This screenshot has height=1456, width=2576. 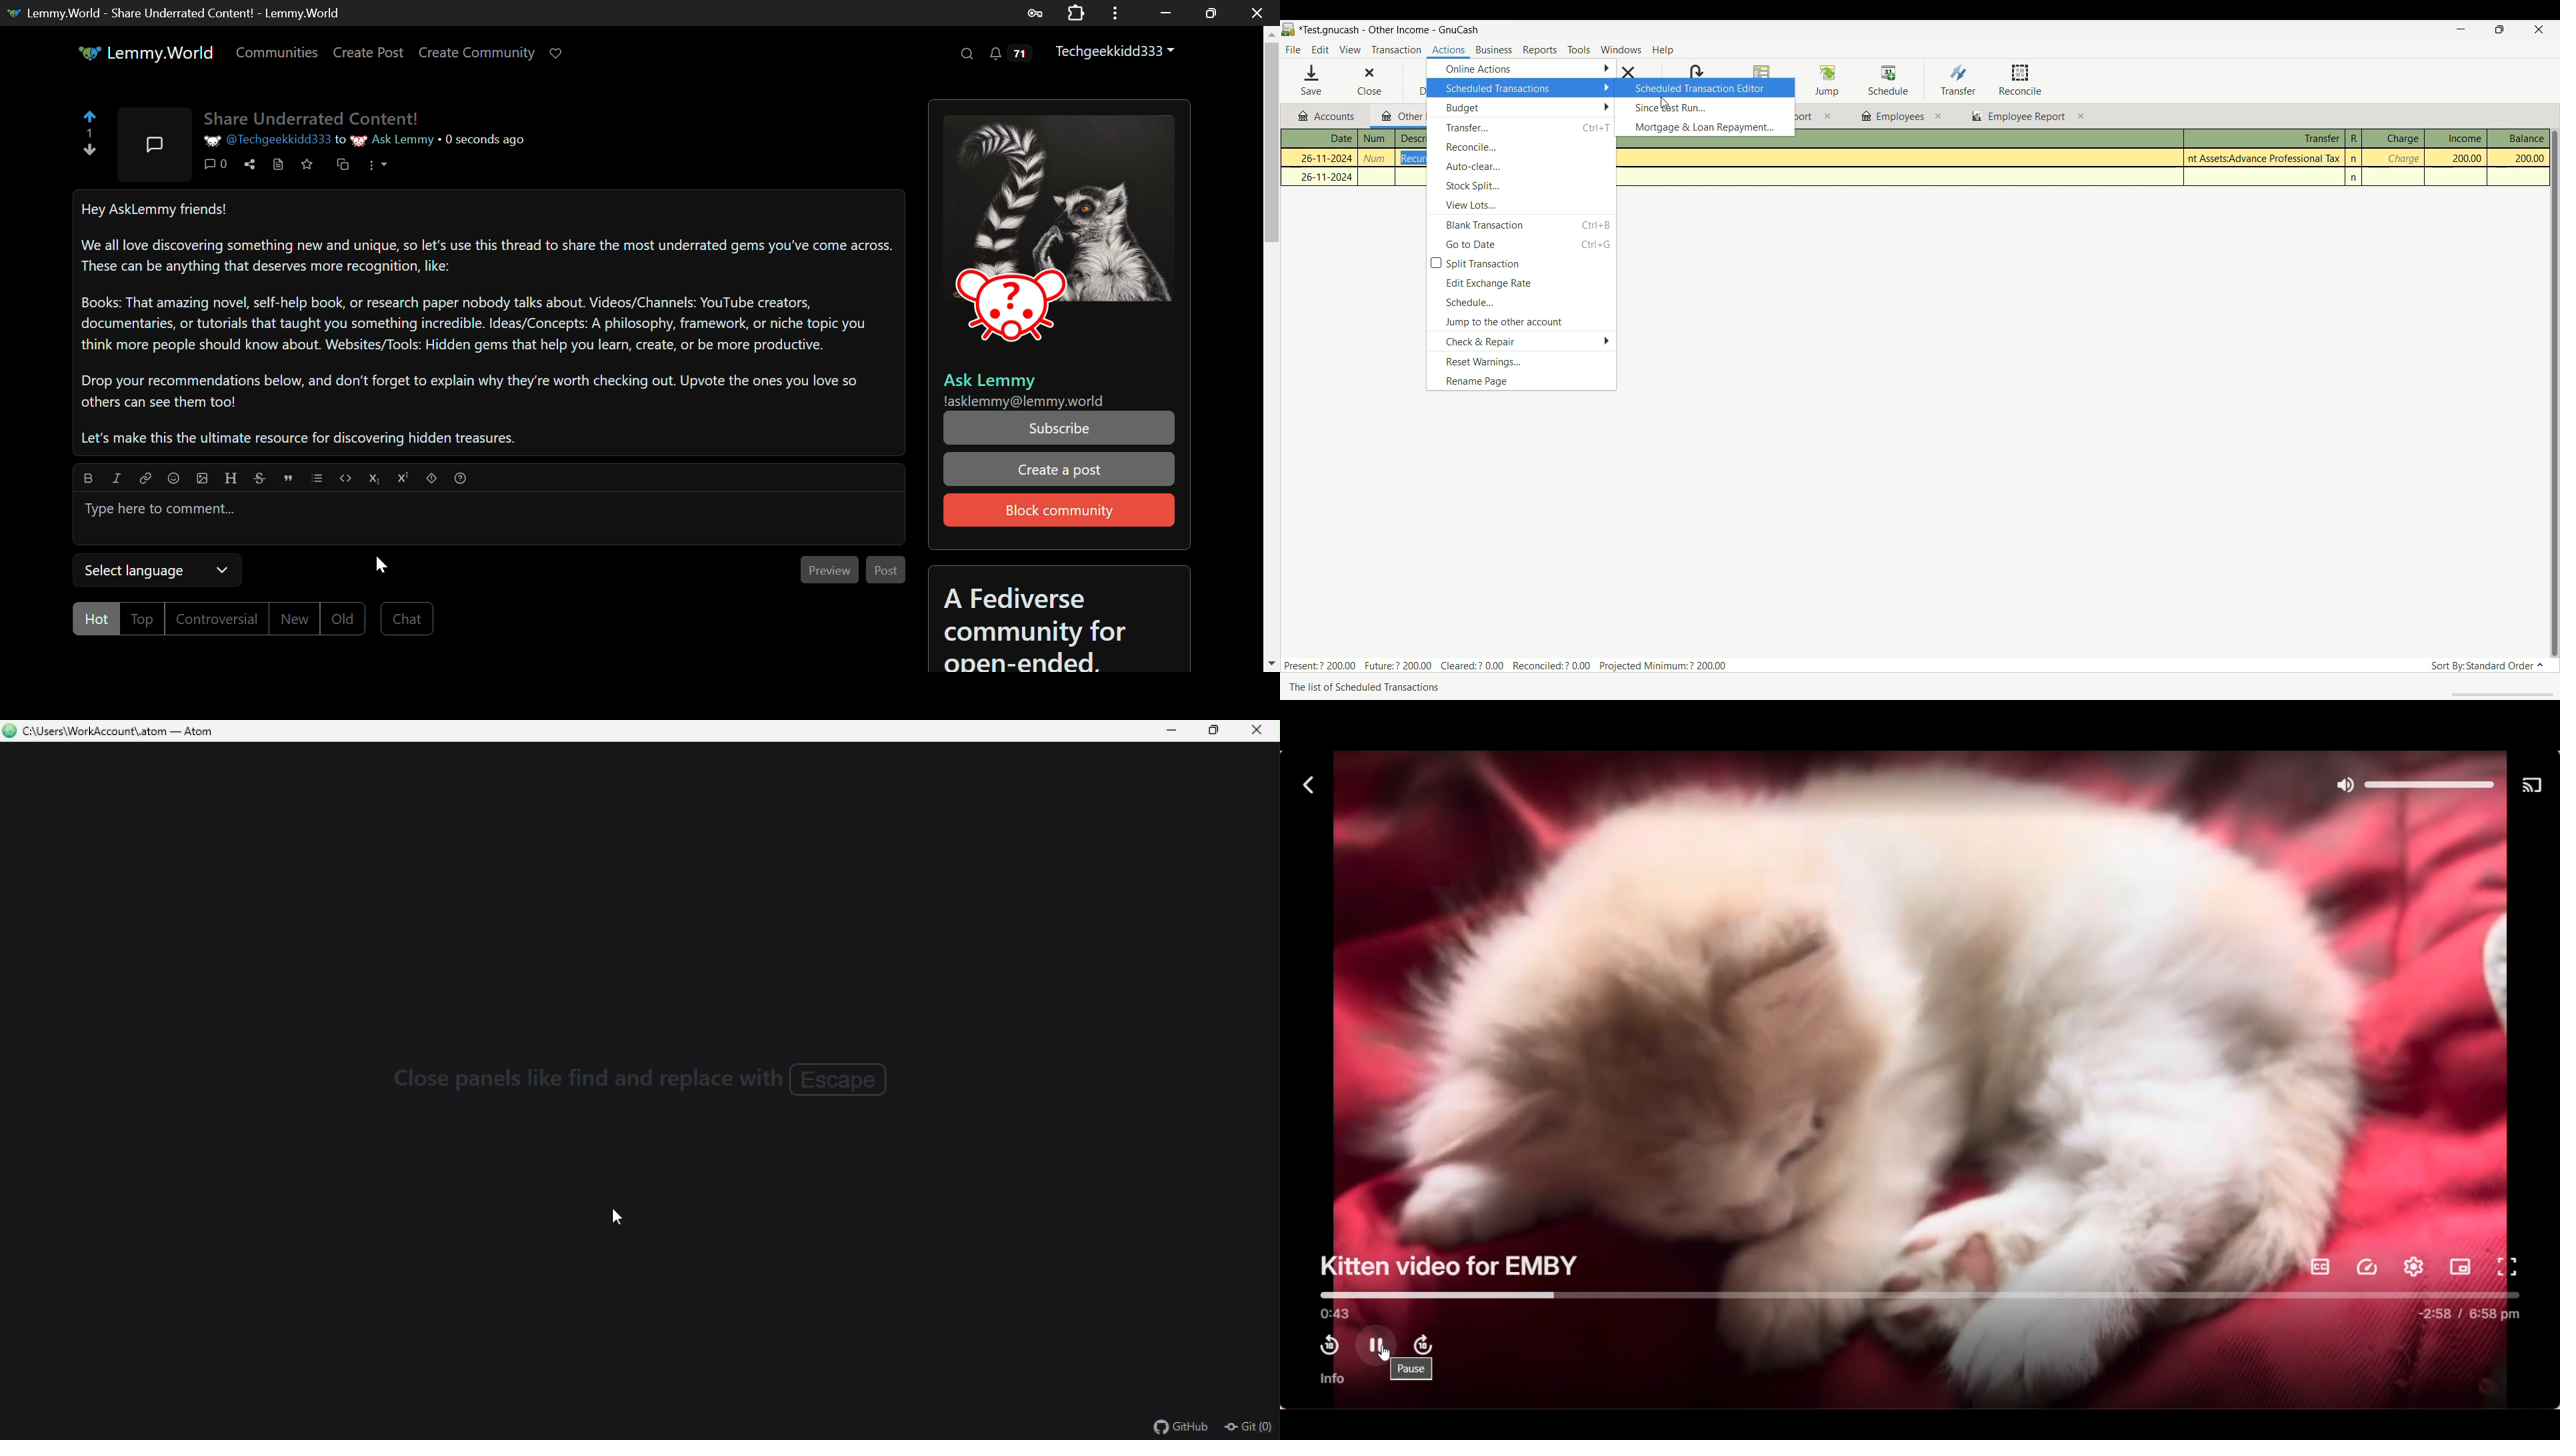 What do you see at coordinates (1258, 735) in the screenshot?
I see `Close` at bounding box center [1258, 735].